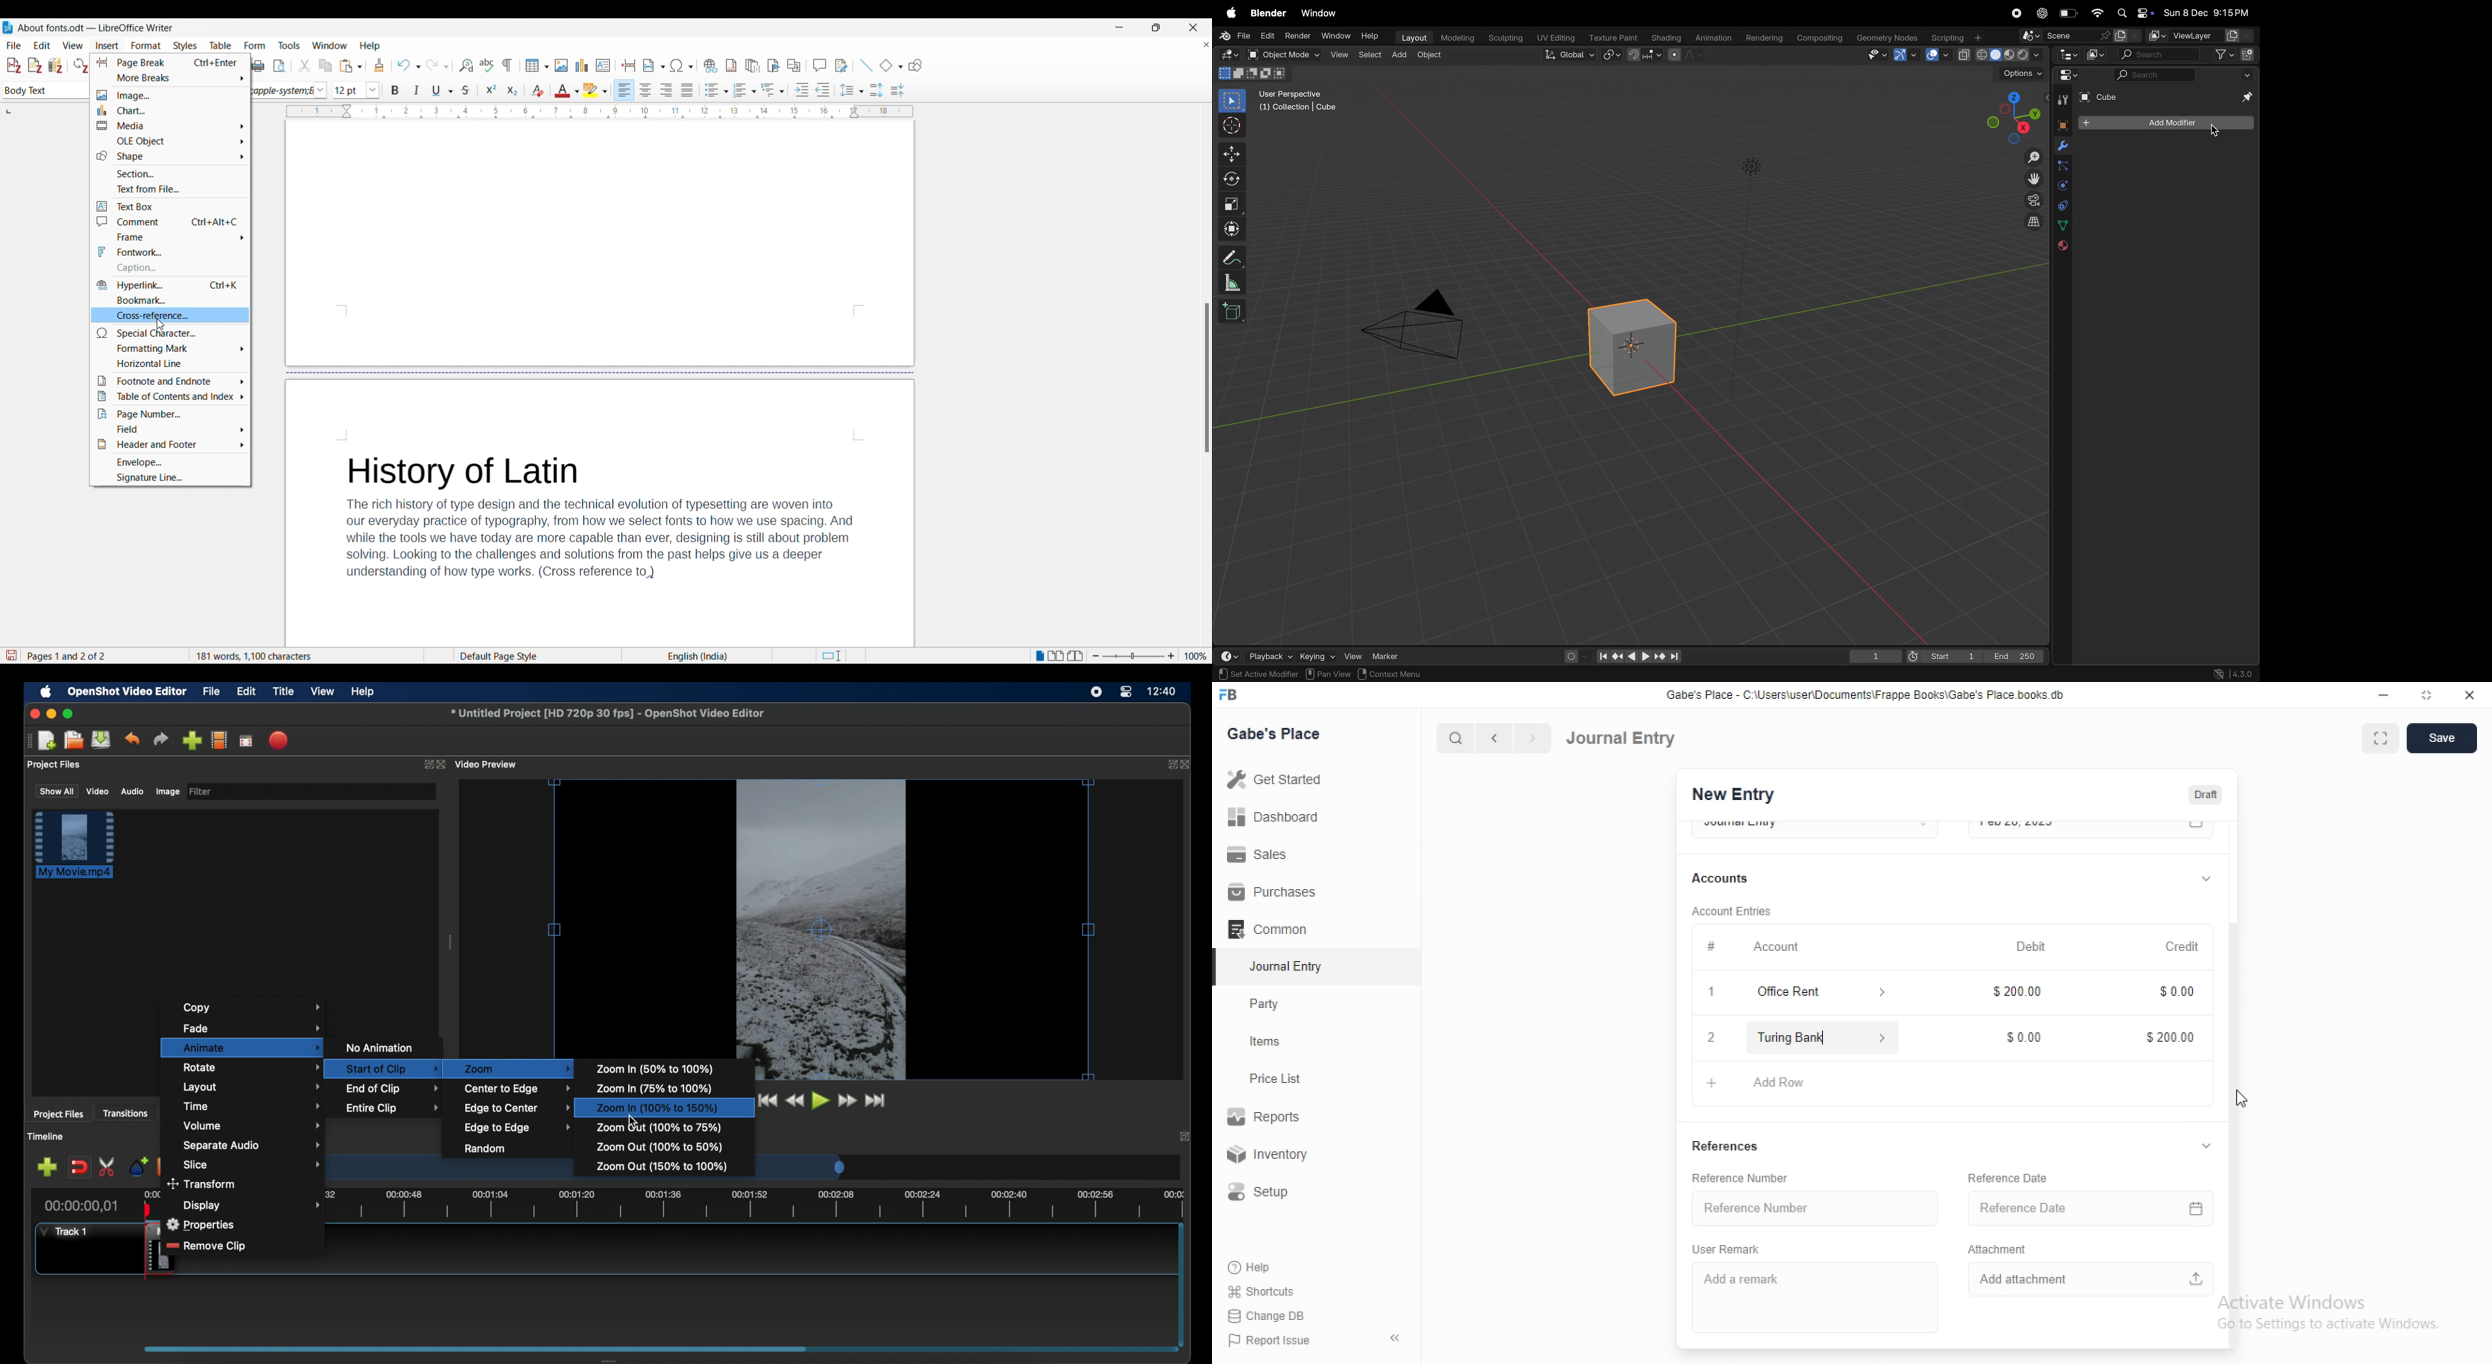 This screenshot has width=2492, height=1372. I want to click on searchbar, so click(2157, 76).